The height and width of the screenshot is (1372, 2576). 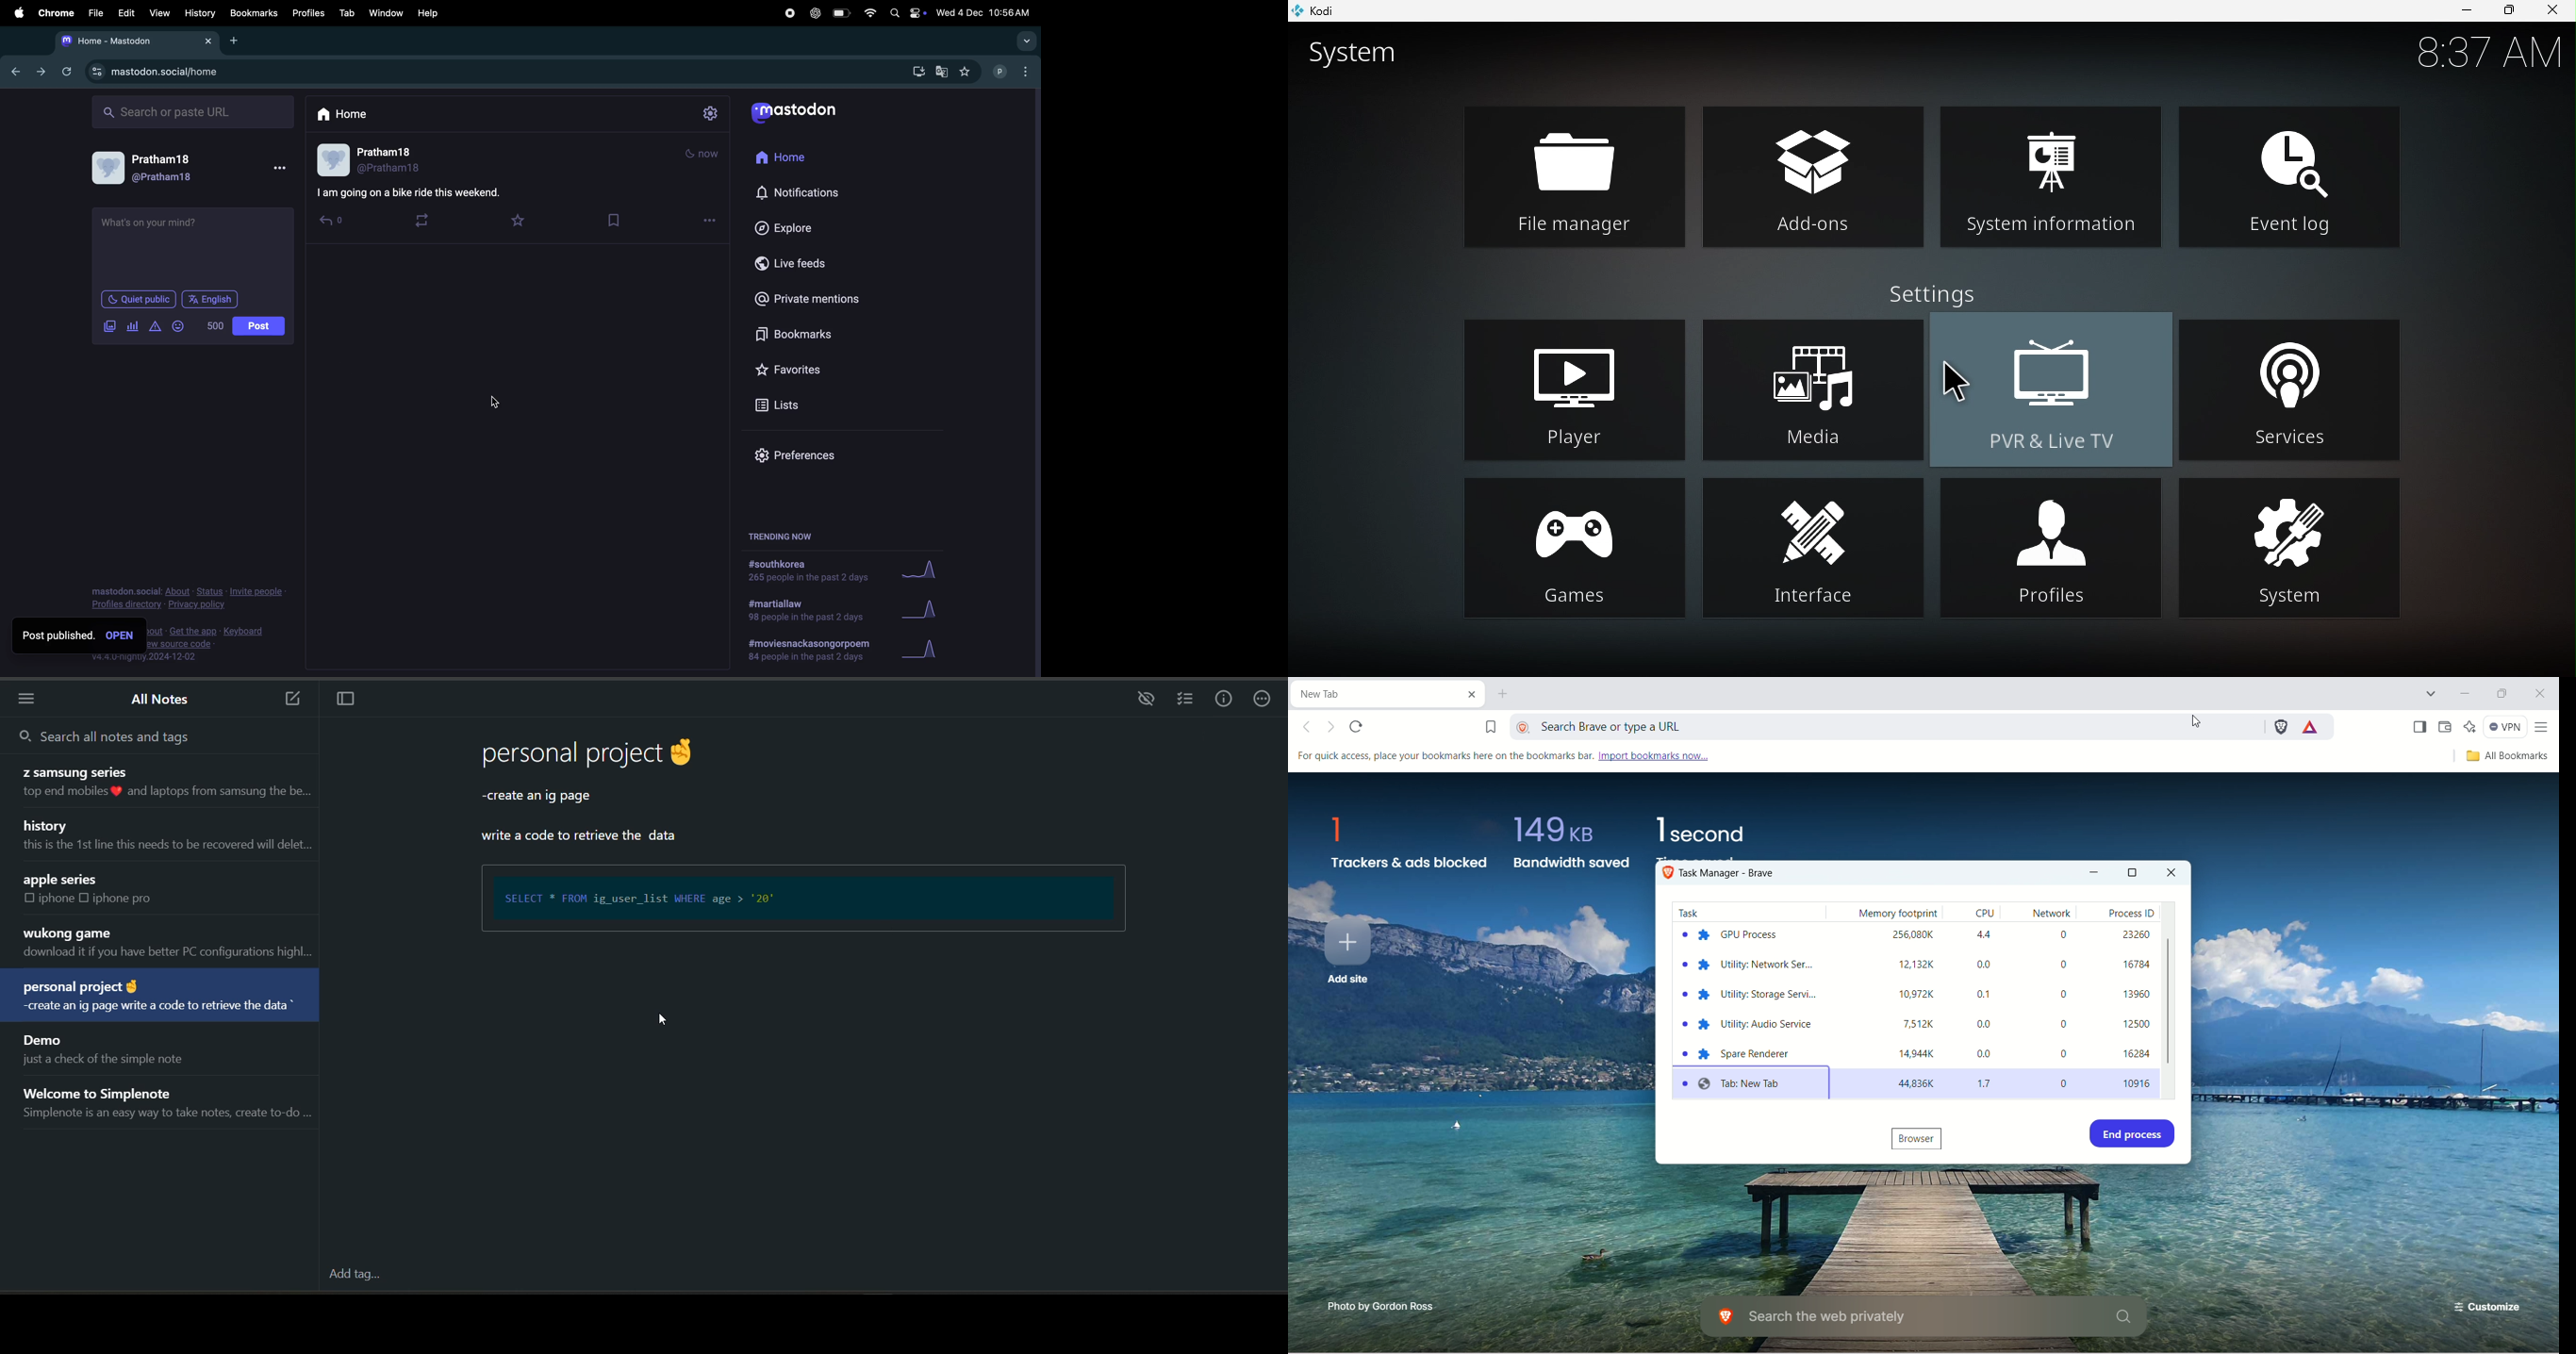 What do you see at coordinates (349, 702) in the screenshot?
I see `toggle focus mode` at bounding box center [349, 702].